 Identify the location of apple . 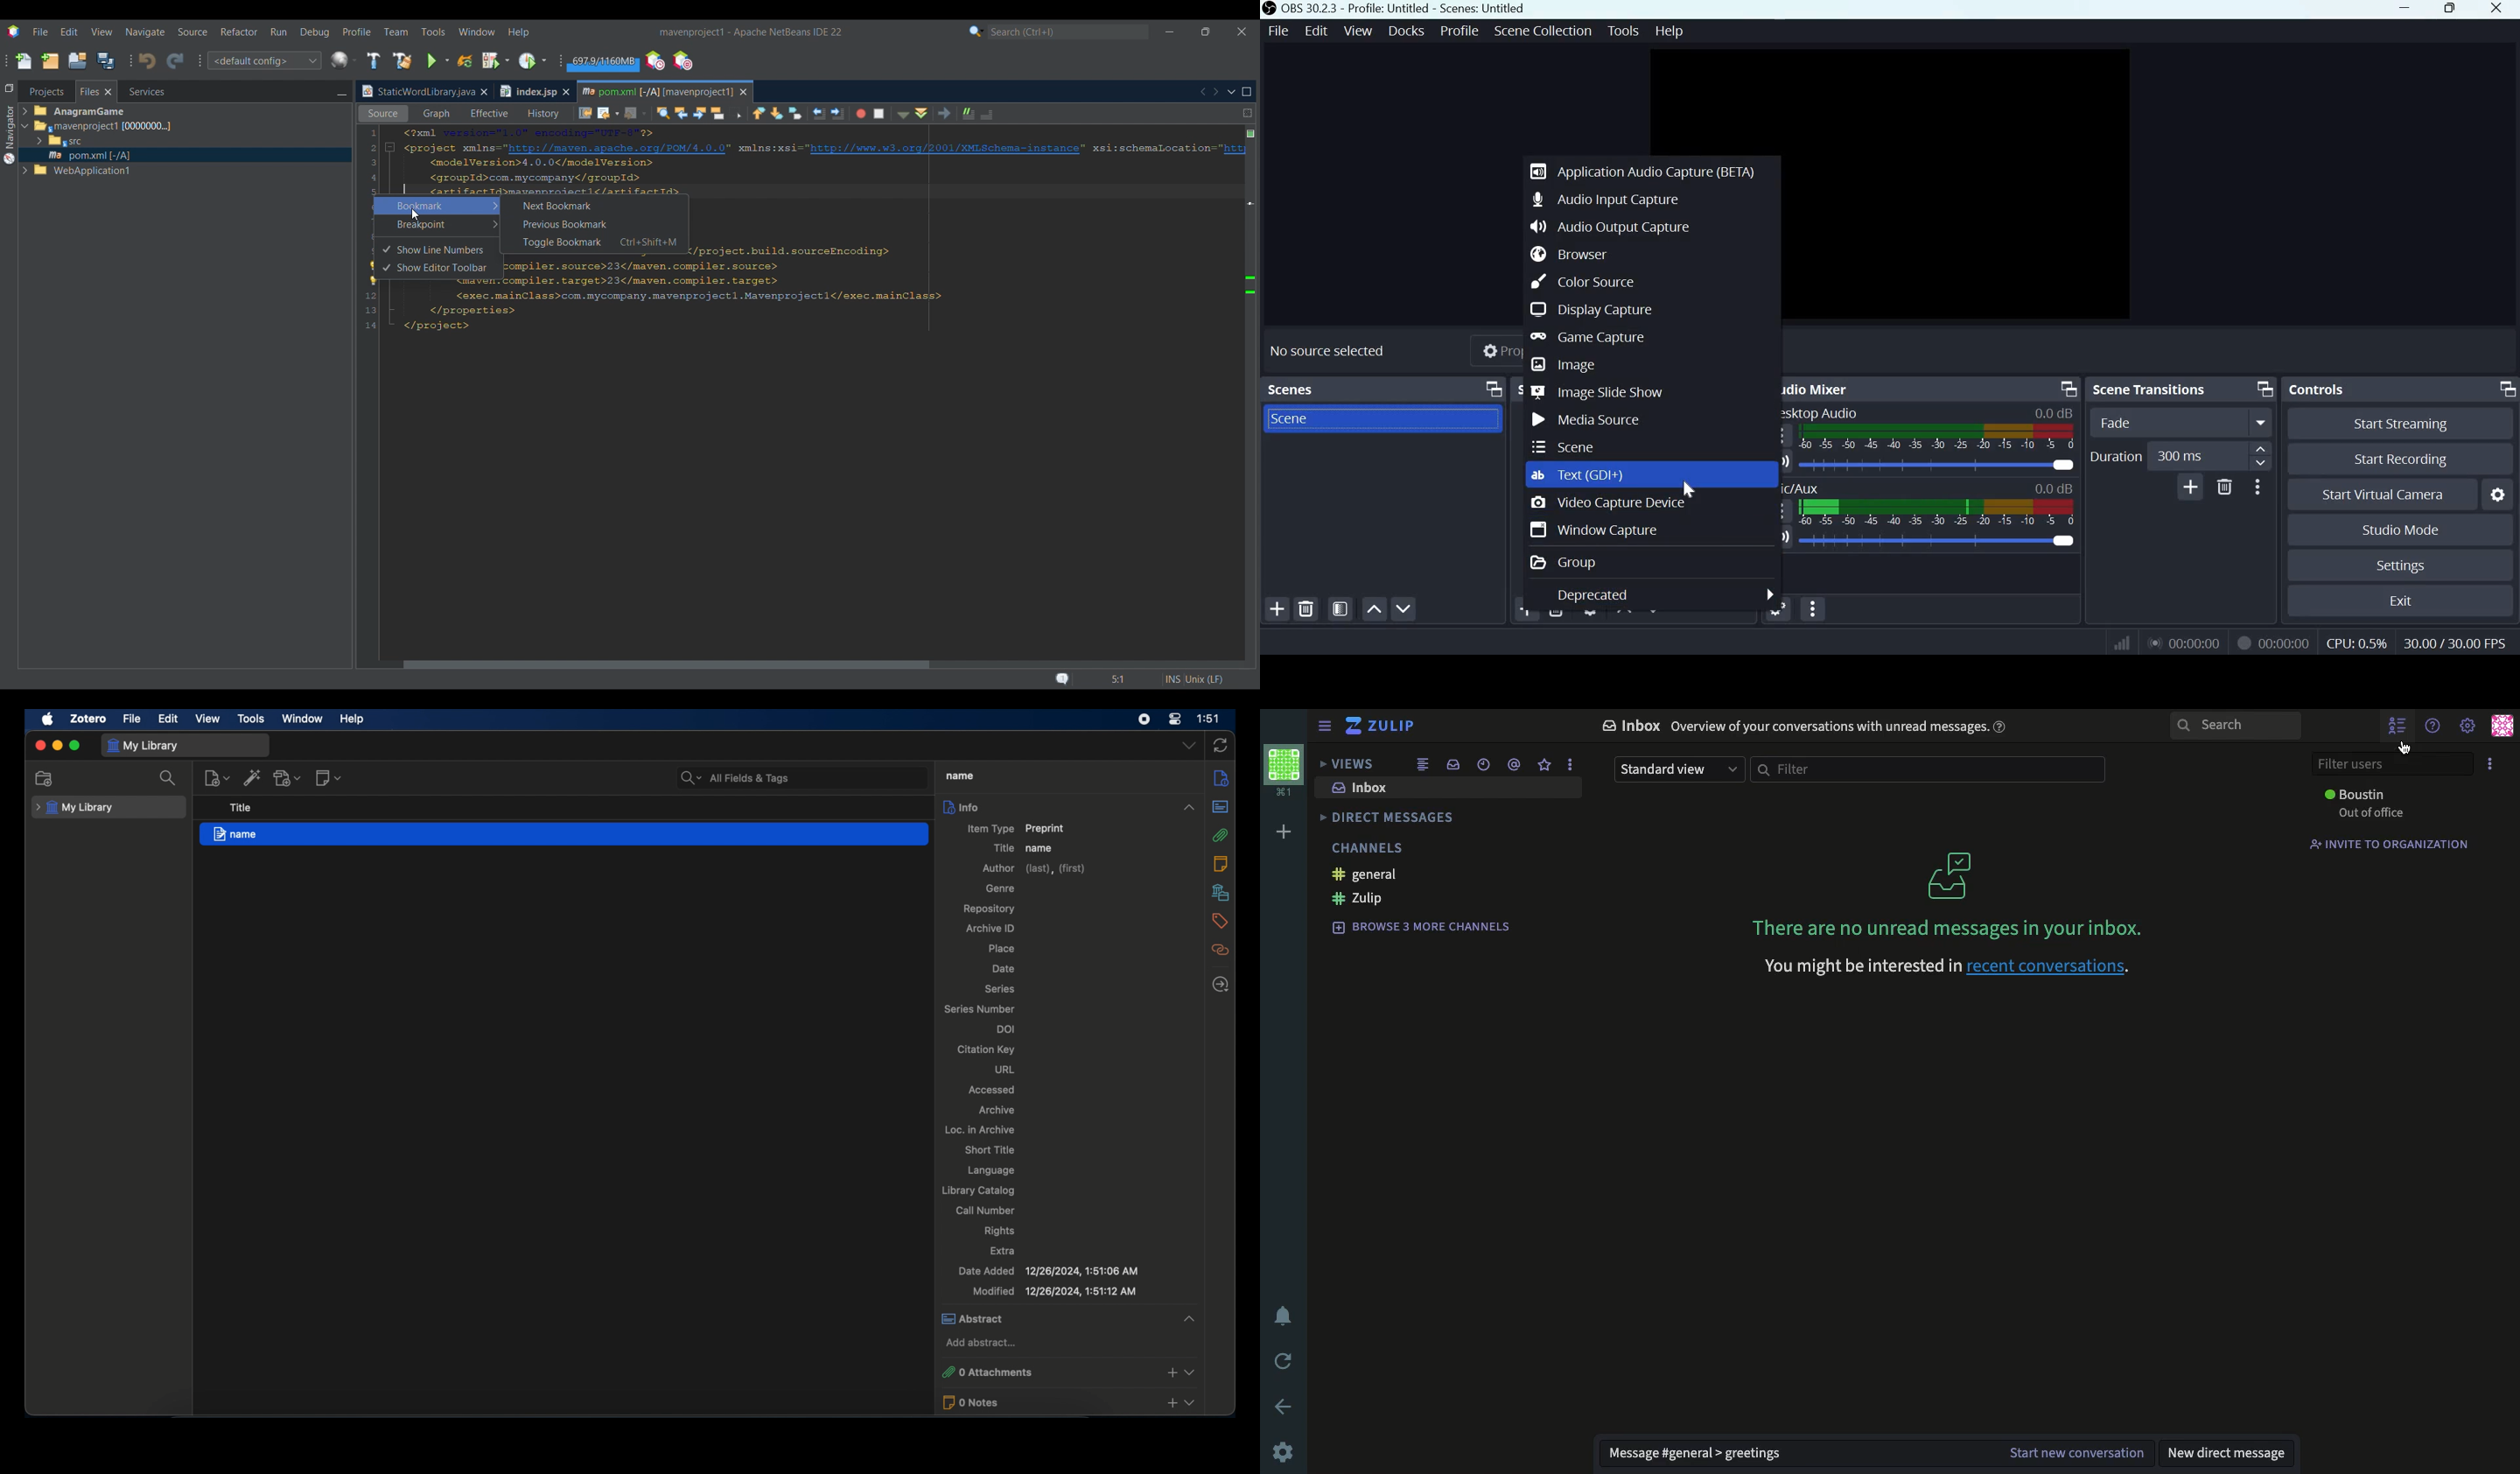
(47, 719).